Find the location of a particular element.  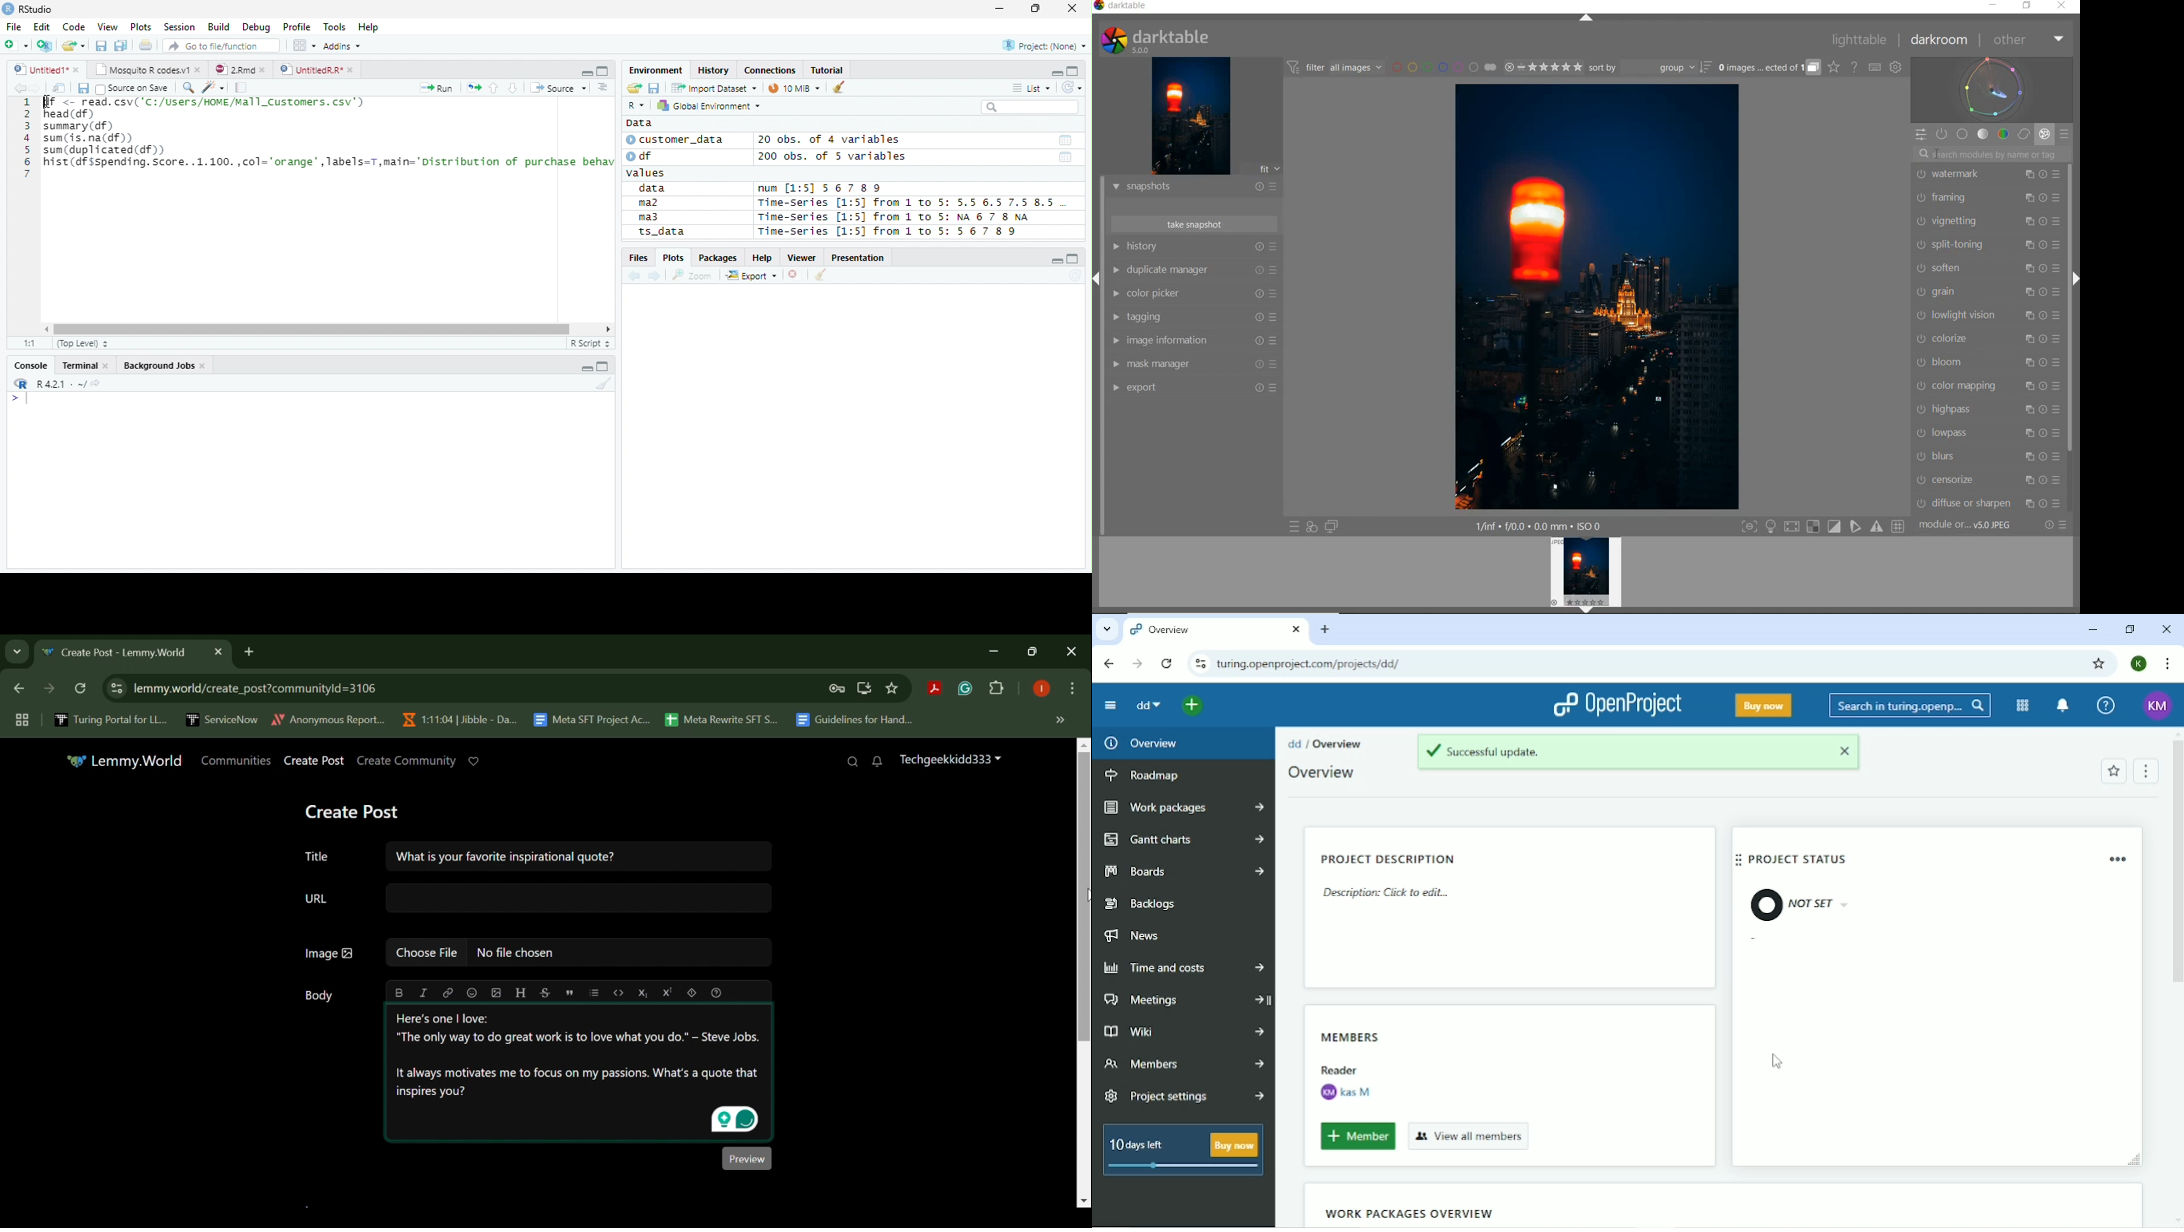

Terminal is located at coordinates (85, 368).